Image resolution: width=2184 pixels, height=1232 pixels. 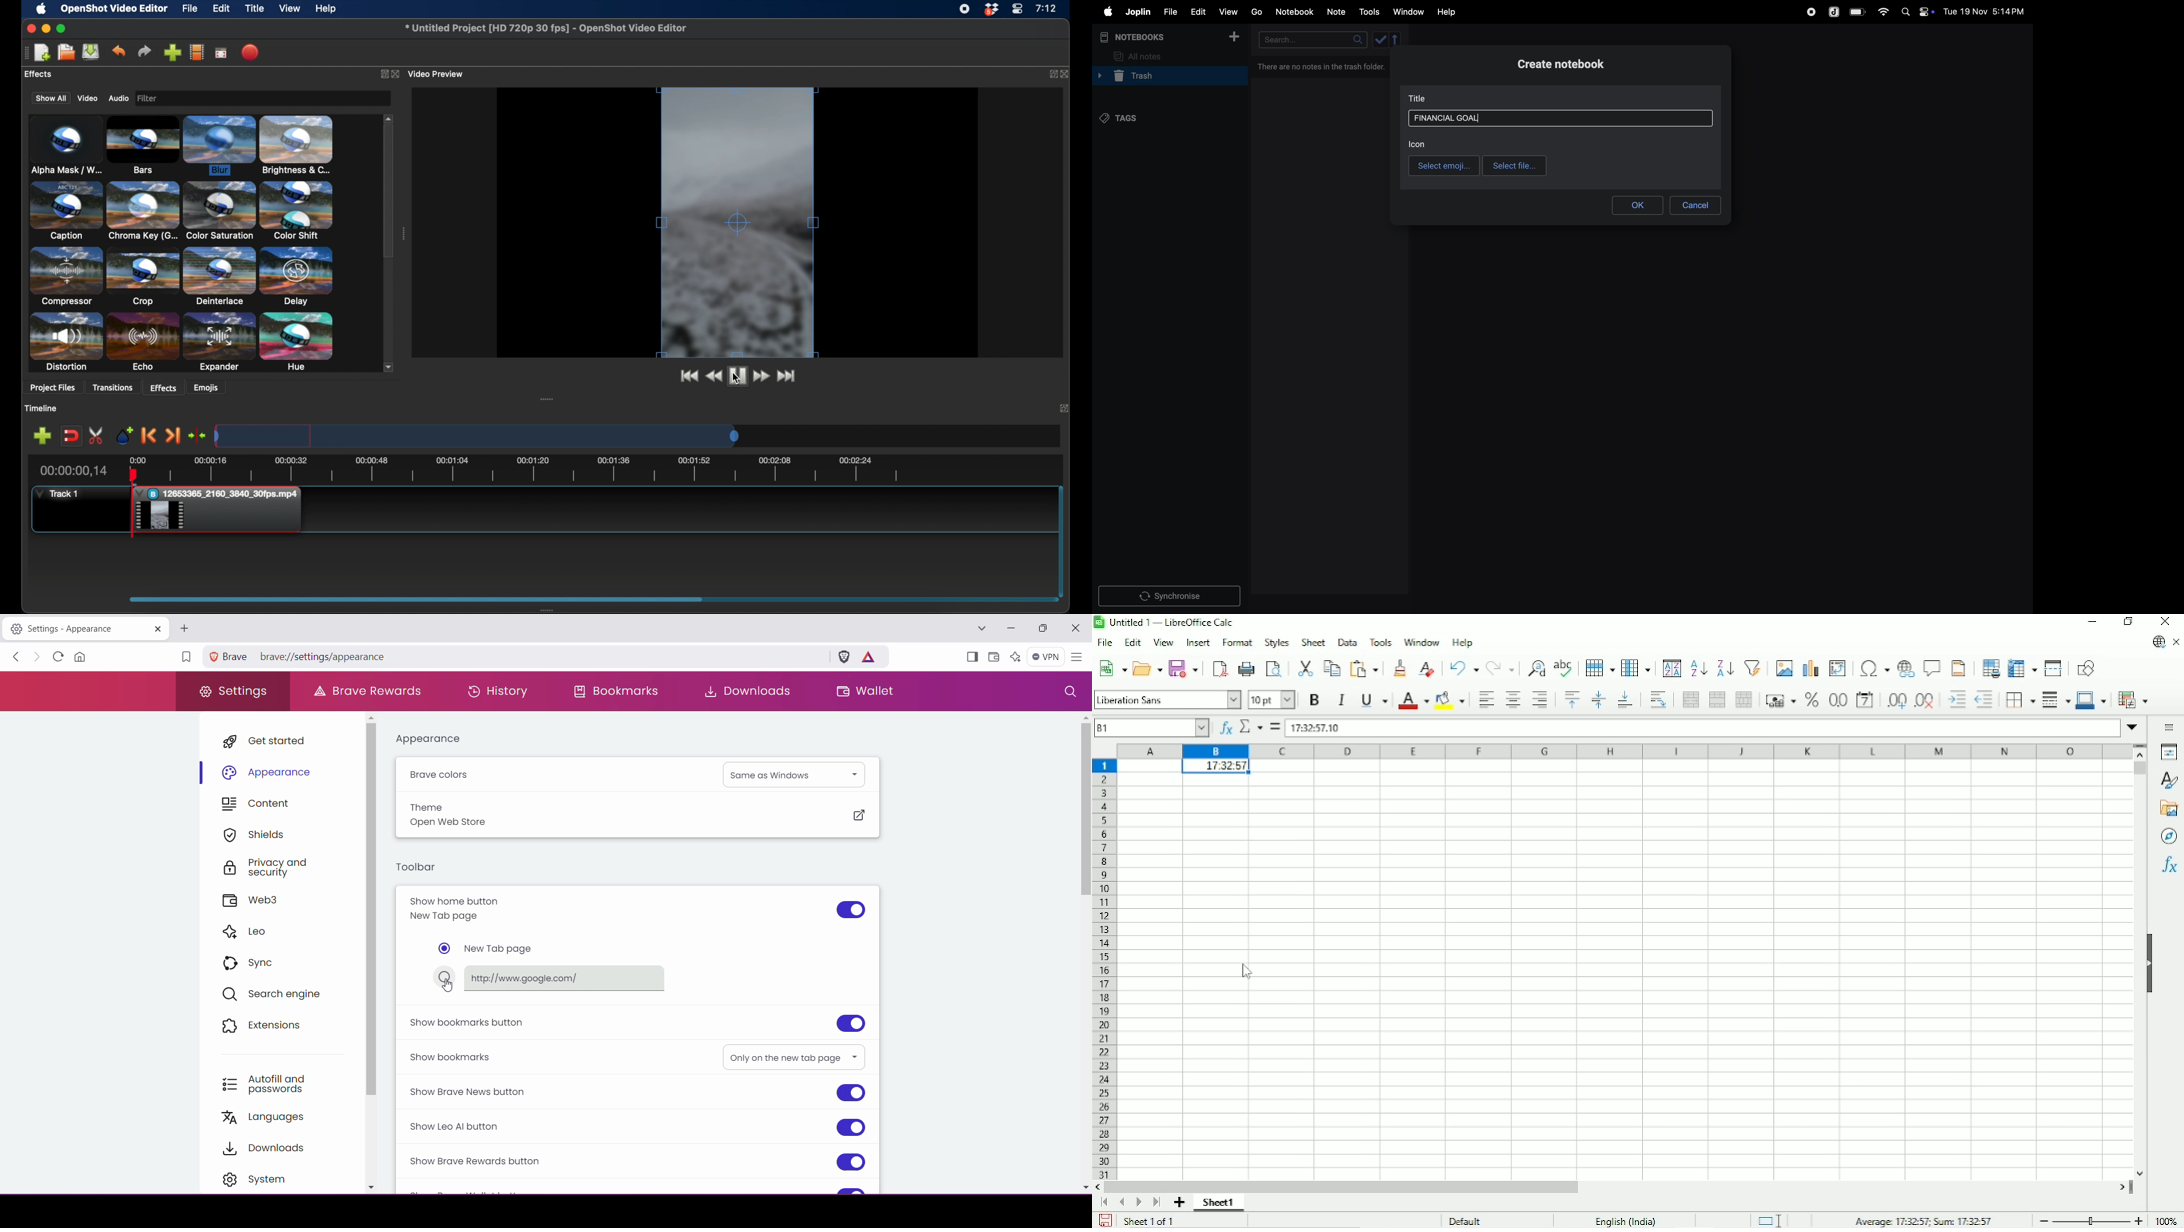 What do you see at coordinates (1375, 701) in the screenshot?
I see `Underline` at bounding box center [1375, 701].